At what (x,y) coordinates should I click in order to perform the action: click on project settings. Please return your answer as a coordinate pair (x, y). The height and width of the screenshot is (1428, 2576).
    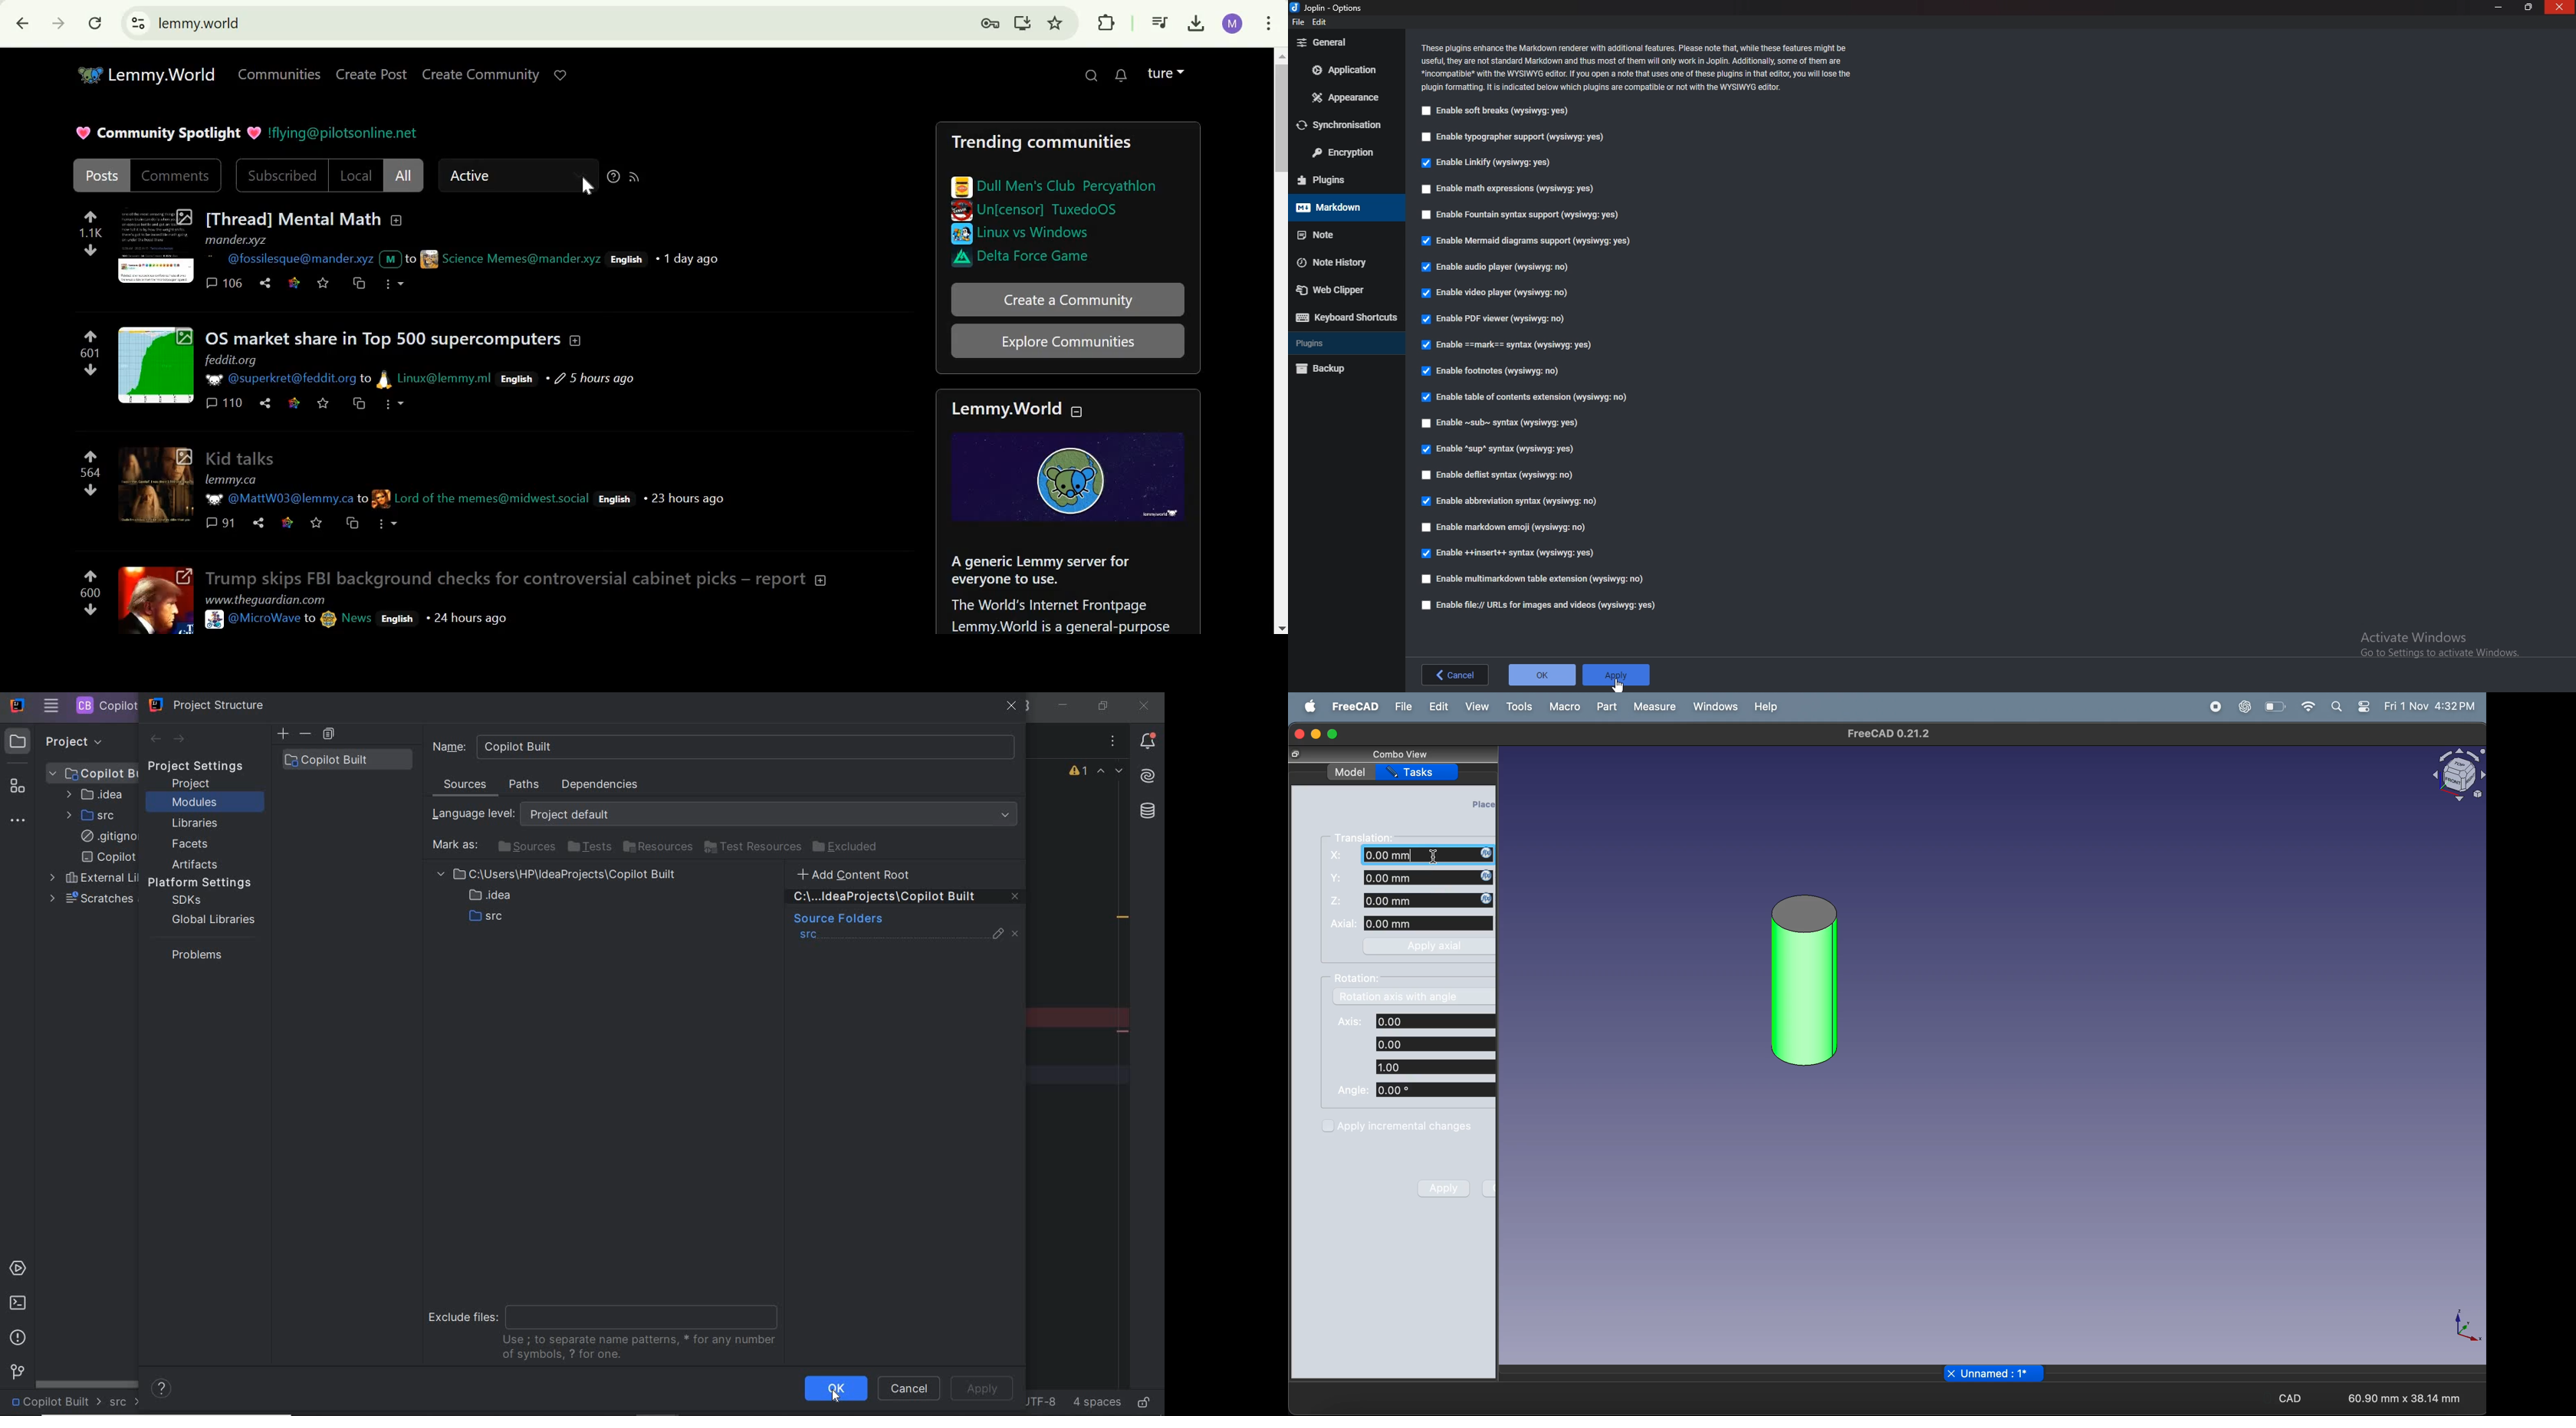
    Looking at the image, I should click on (205, 766).